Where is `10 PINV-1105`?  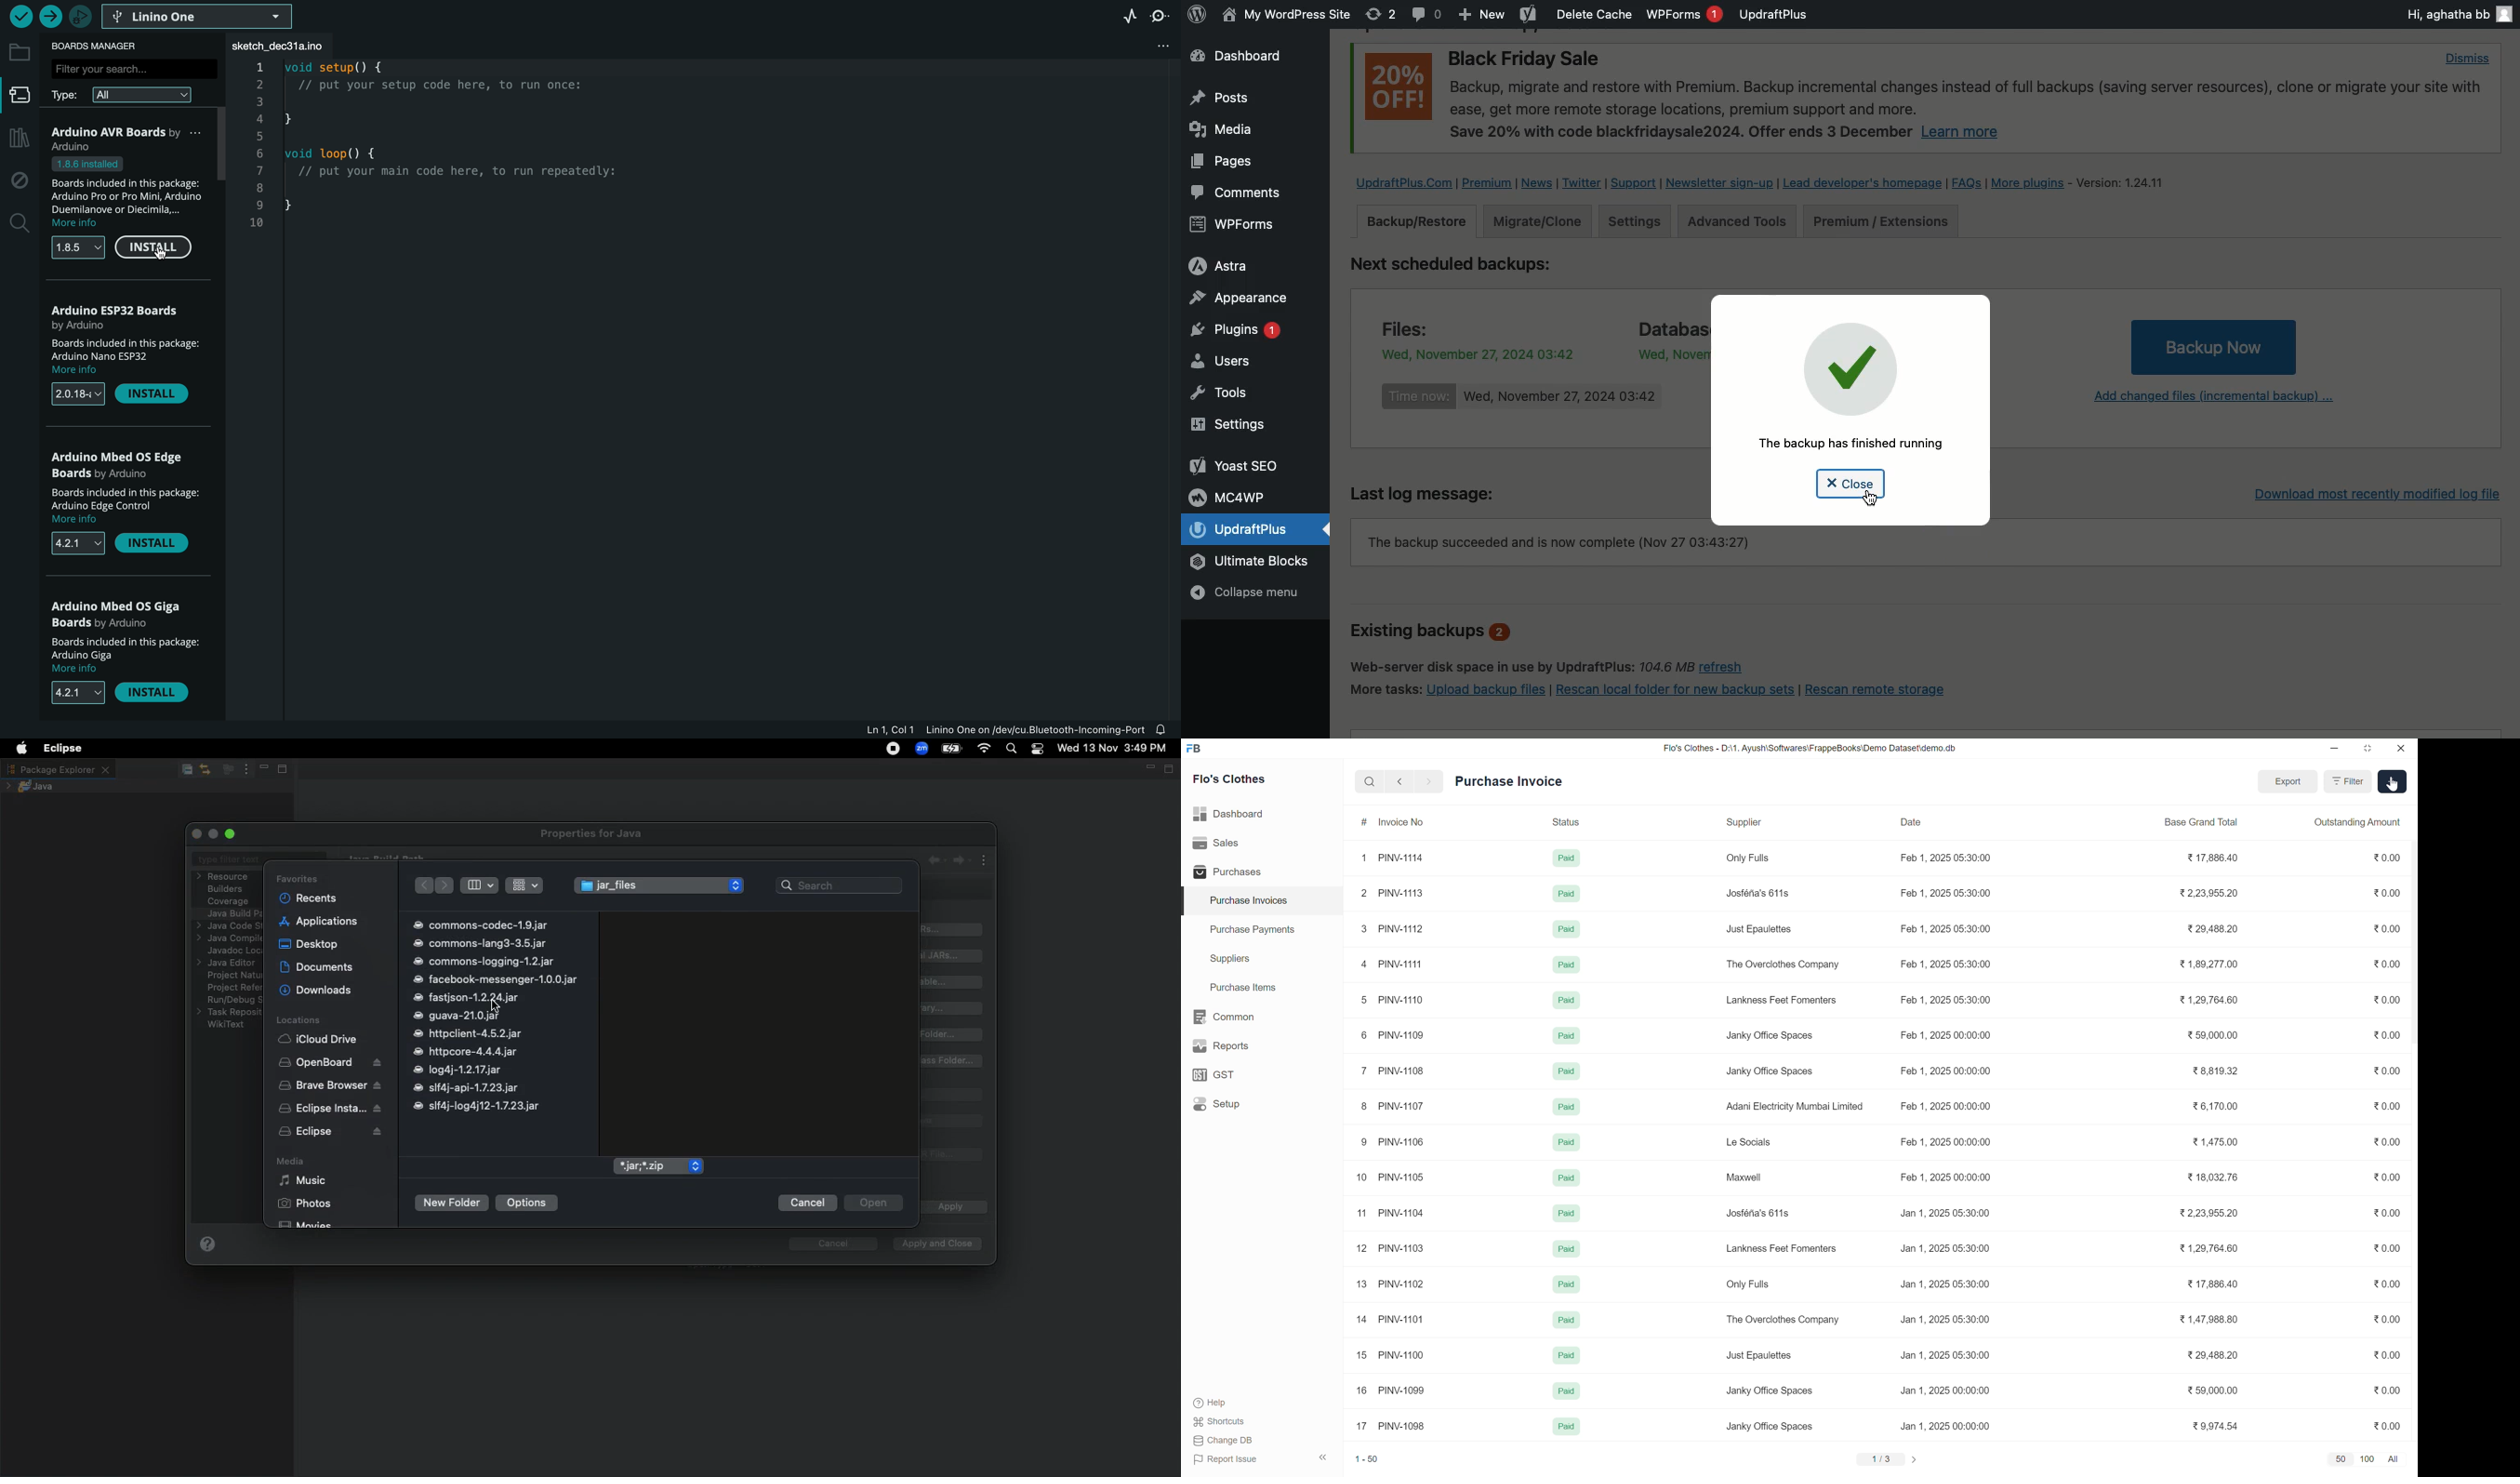 10 PINV-1105 is located at coordinates (1389, 1177).